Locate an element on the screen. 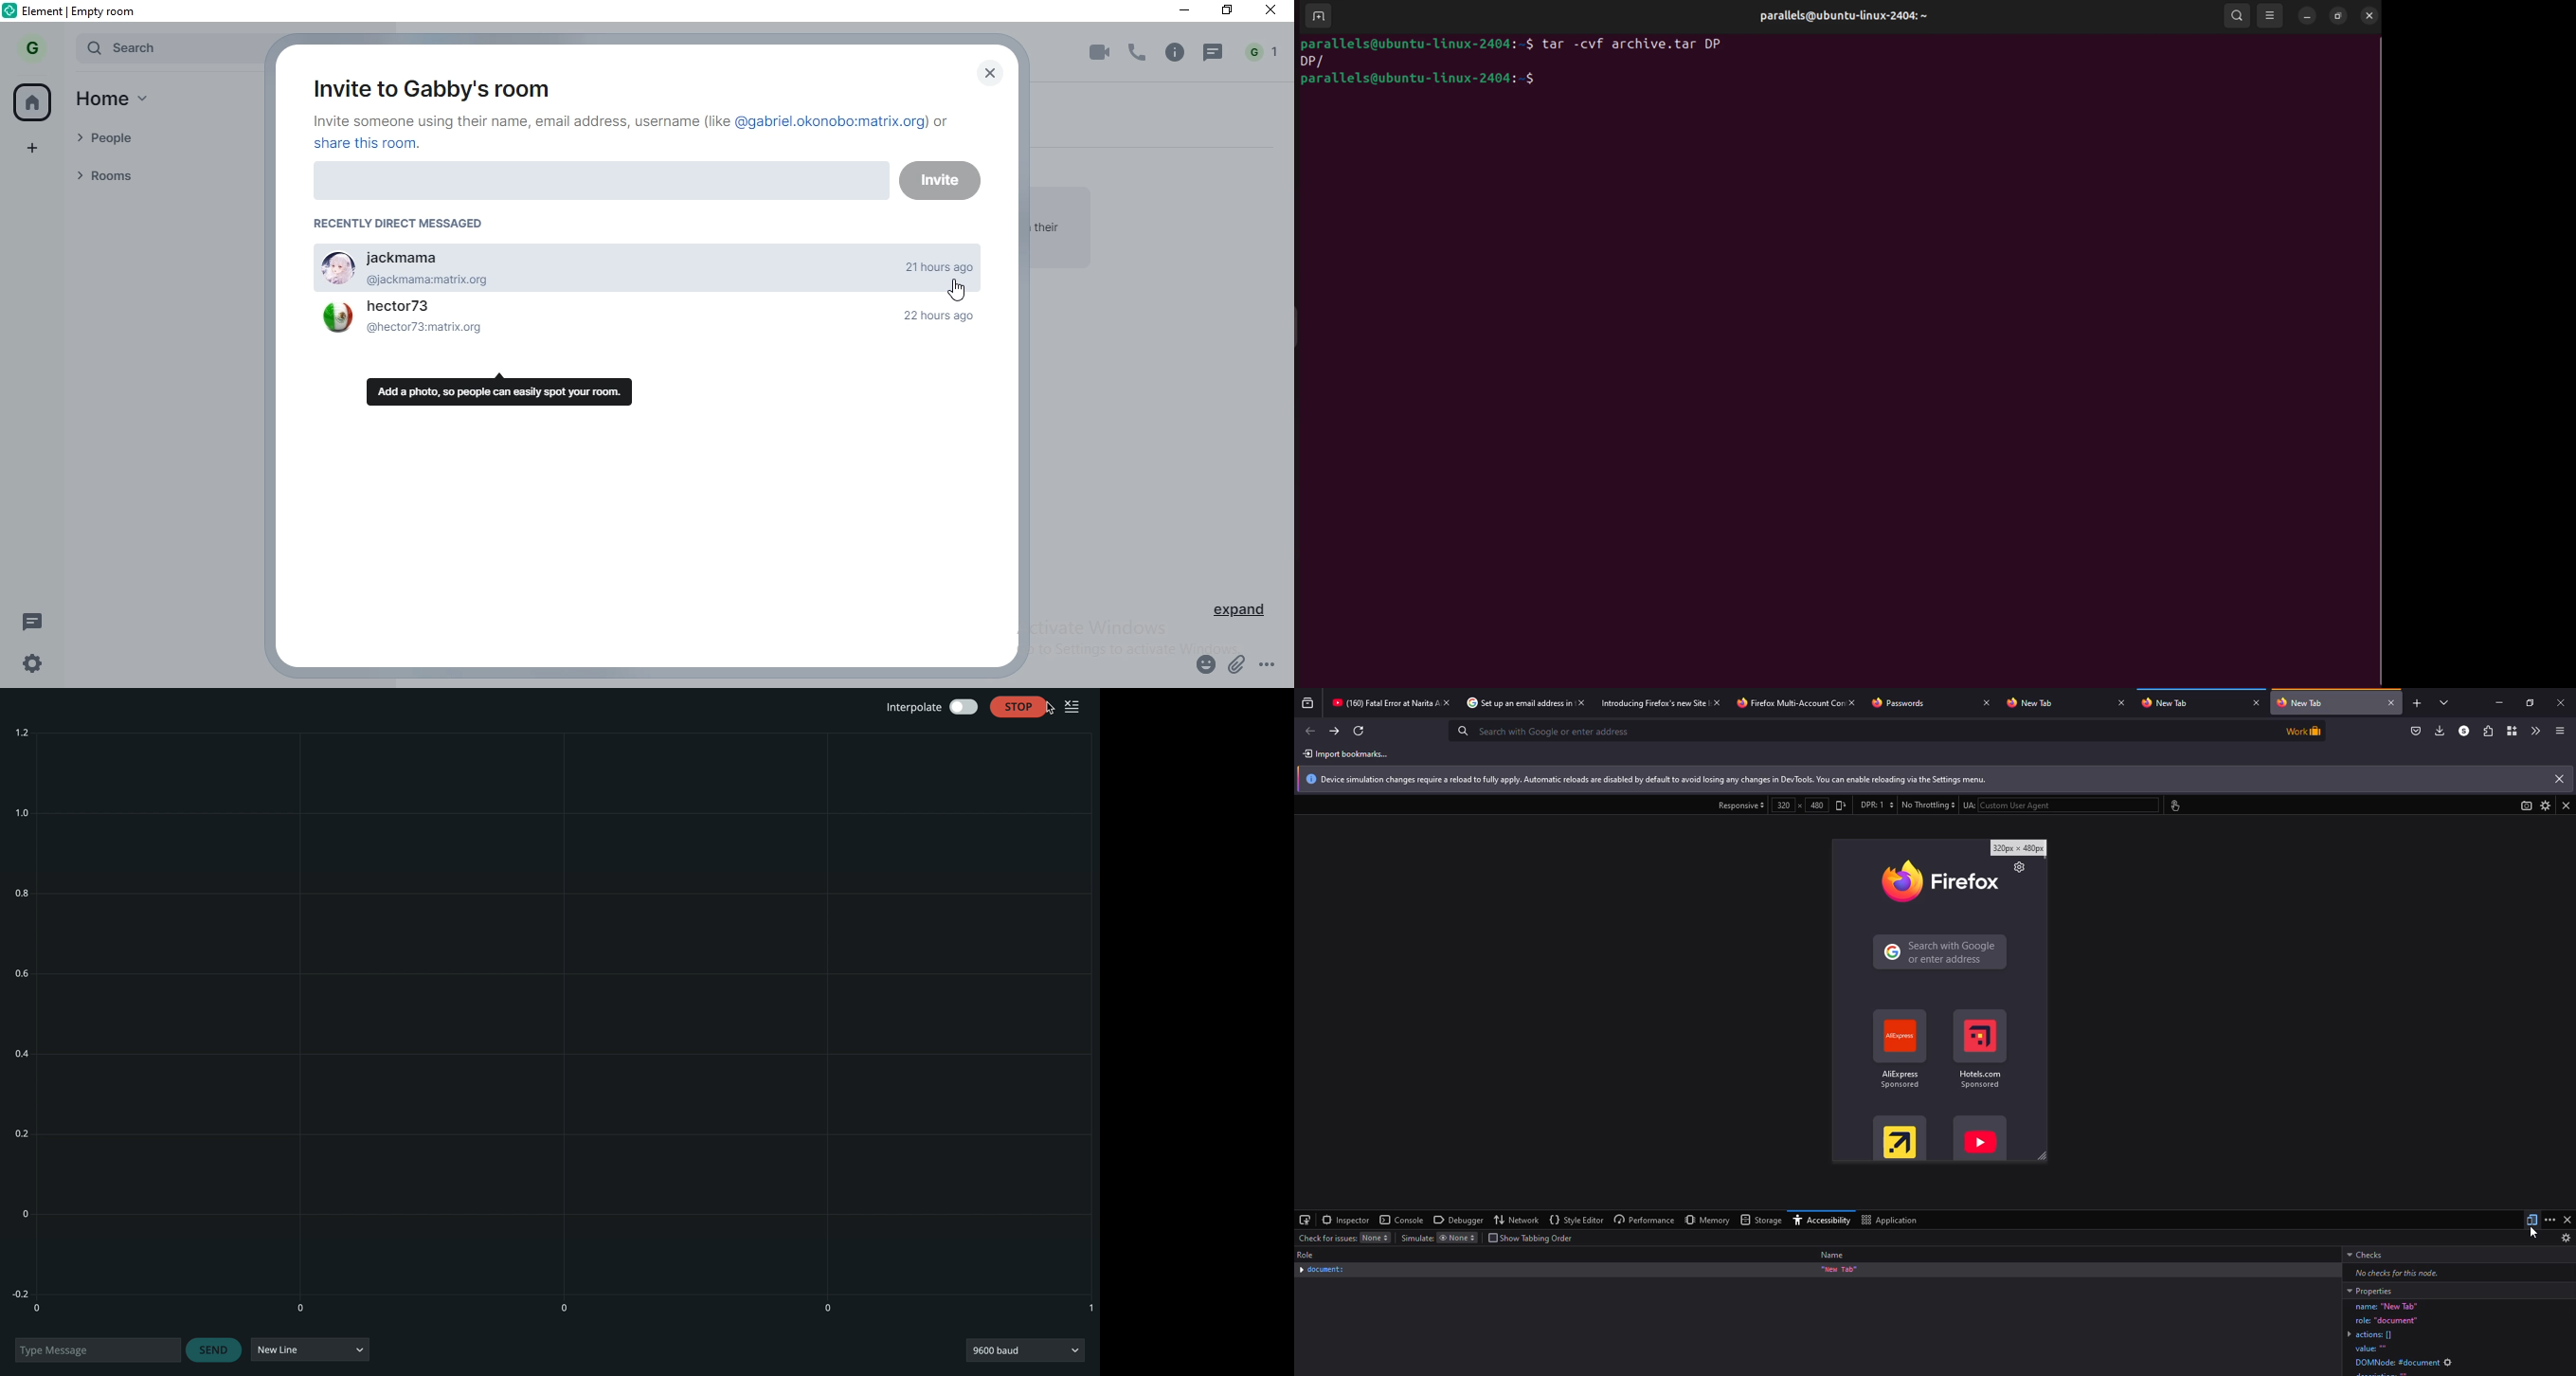 The width and height of the screenshot is (2576, 1400). search  is located at coordinates (165, 48).